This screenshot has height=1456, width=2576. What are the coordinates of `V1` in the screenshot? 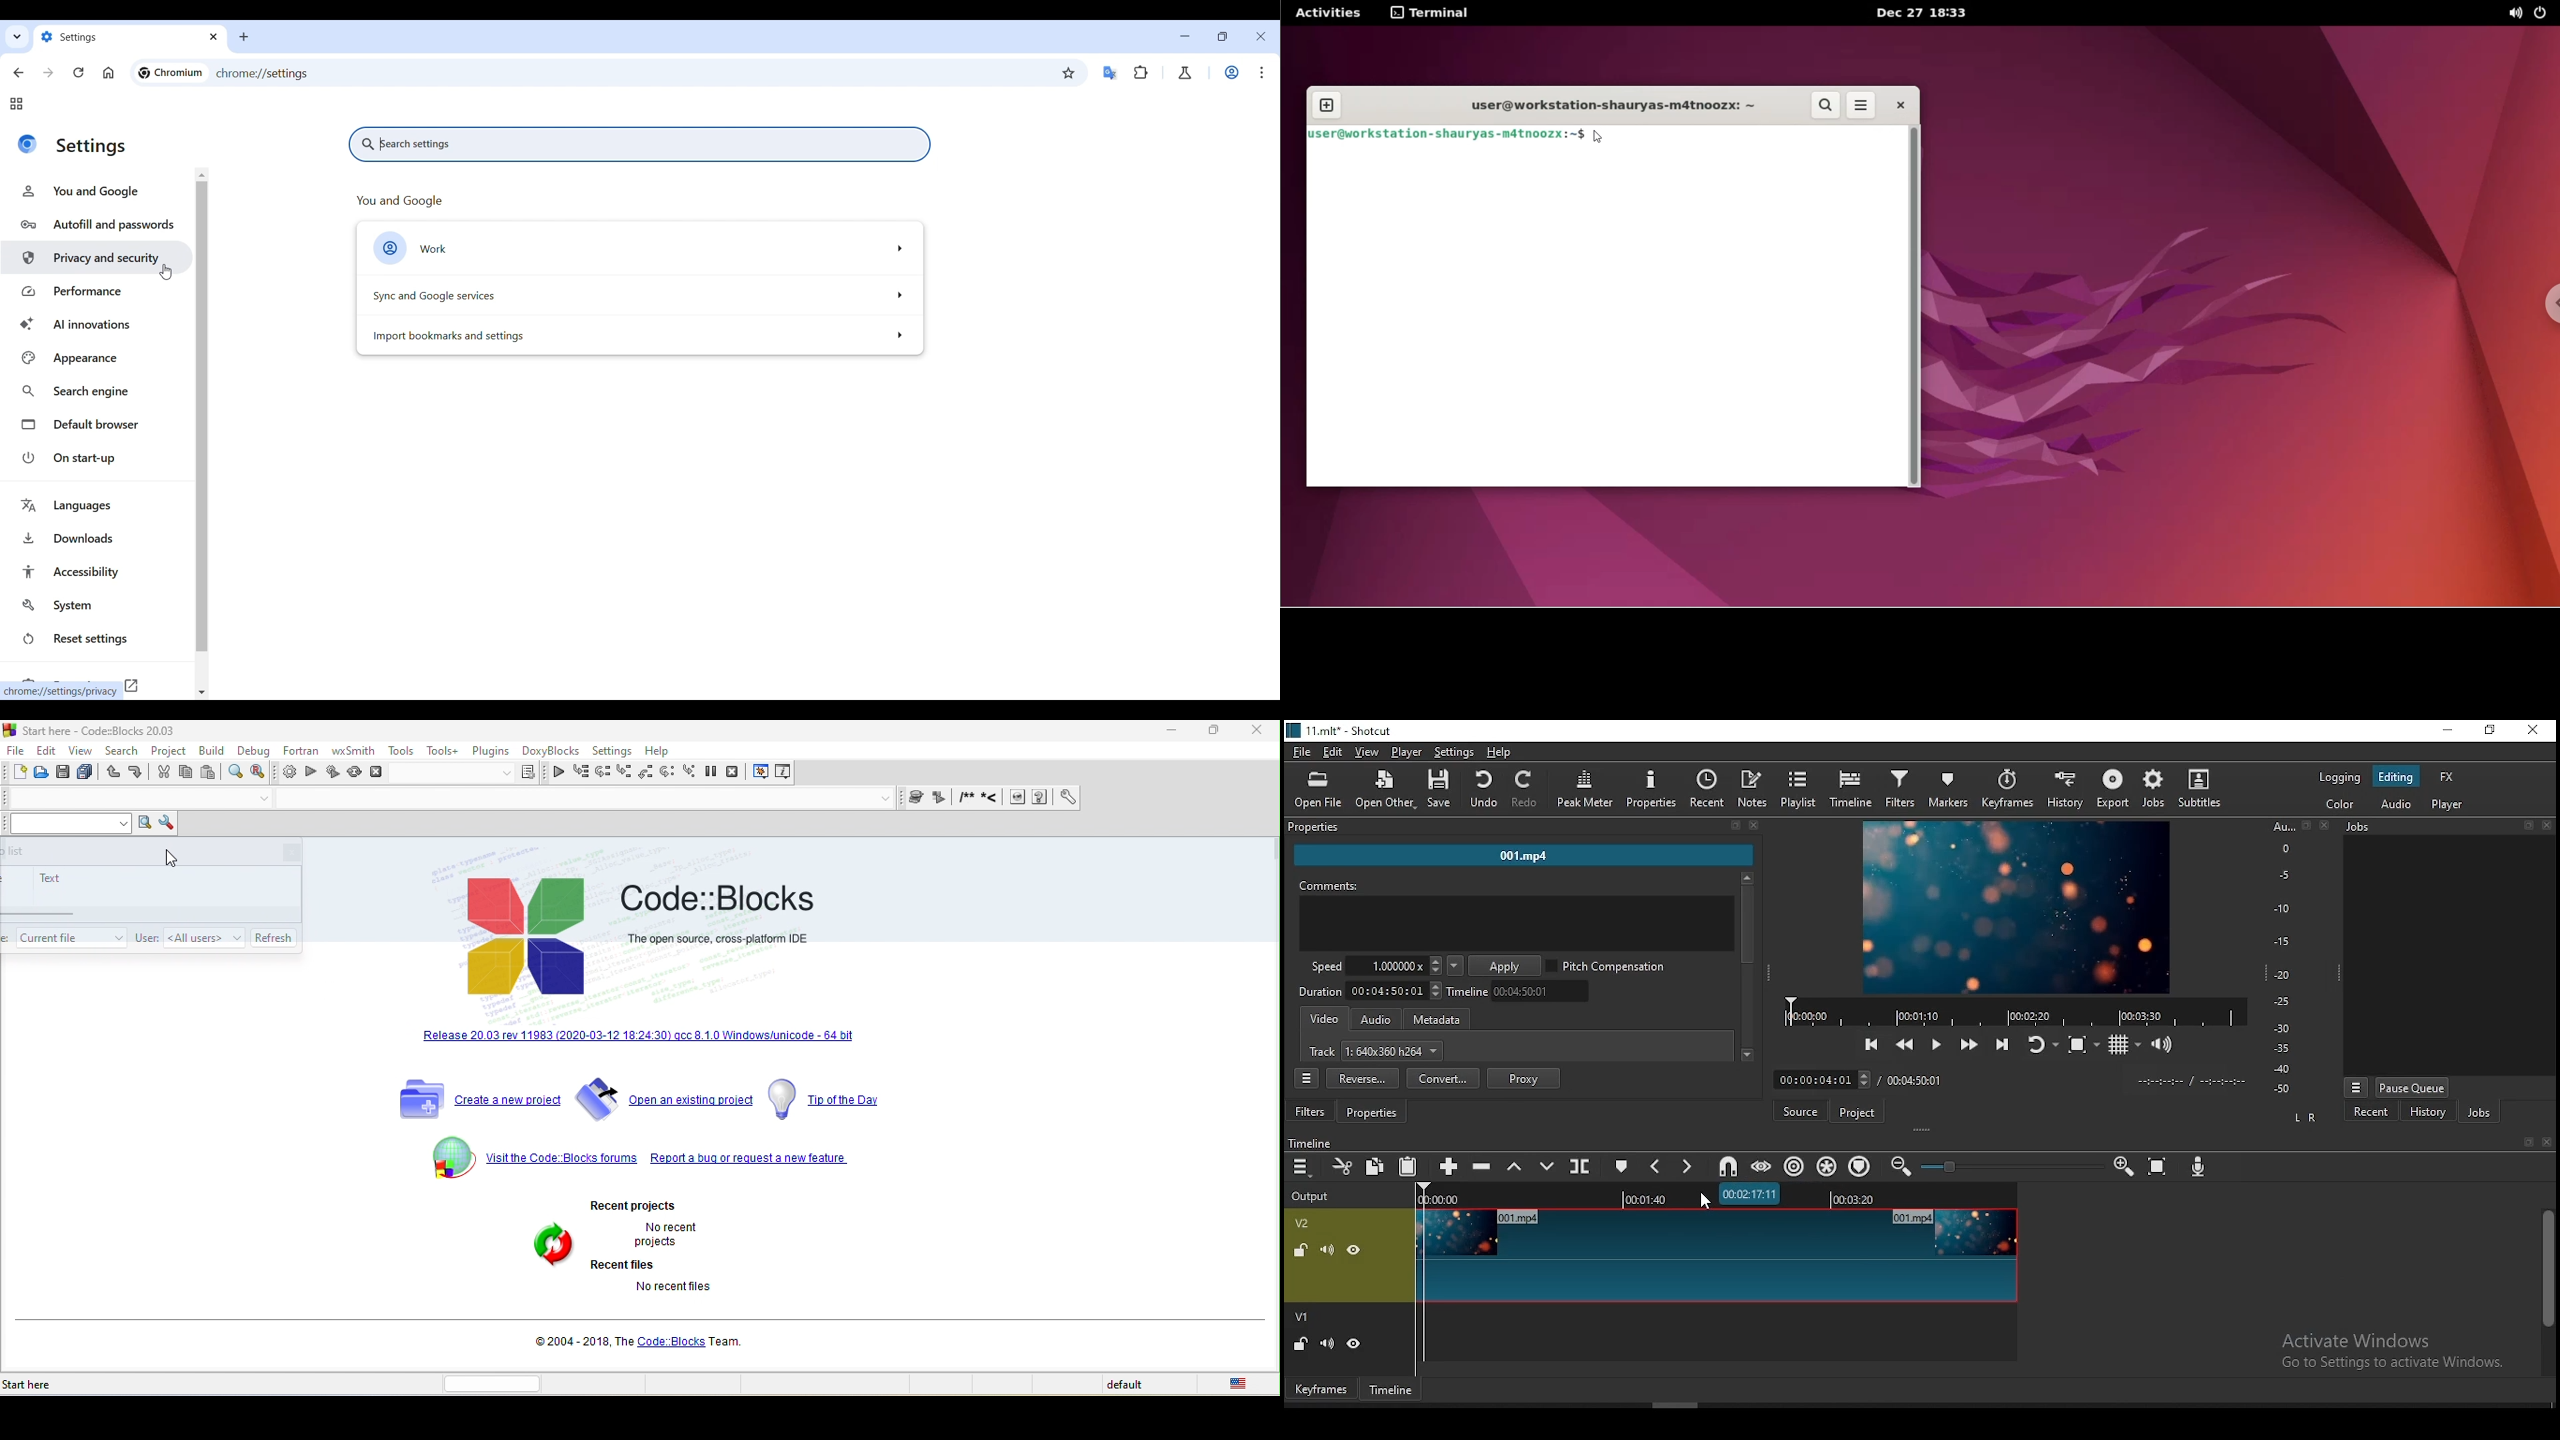 It's located at (1304, 1318).